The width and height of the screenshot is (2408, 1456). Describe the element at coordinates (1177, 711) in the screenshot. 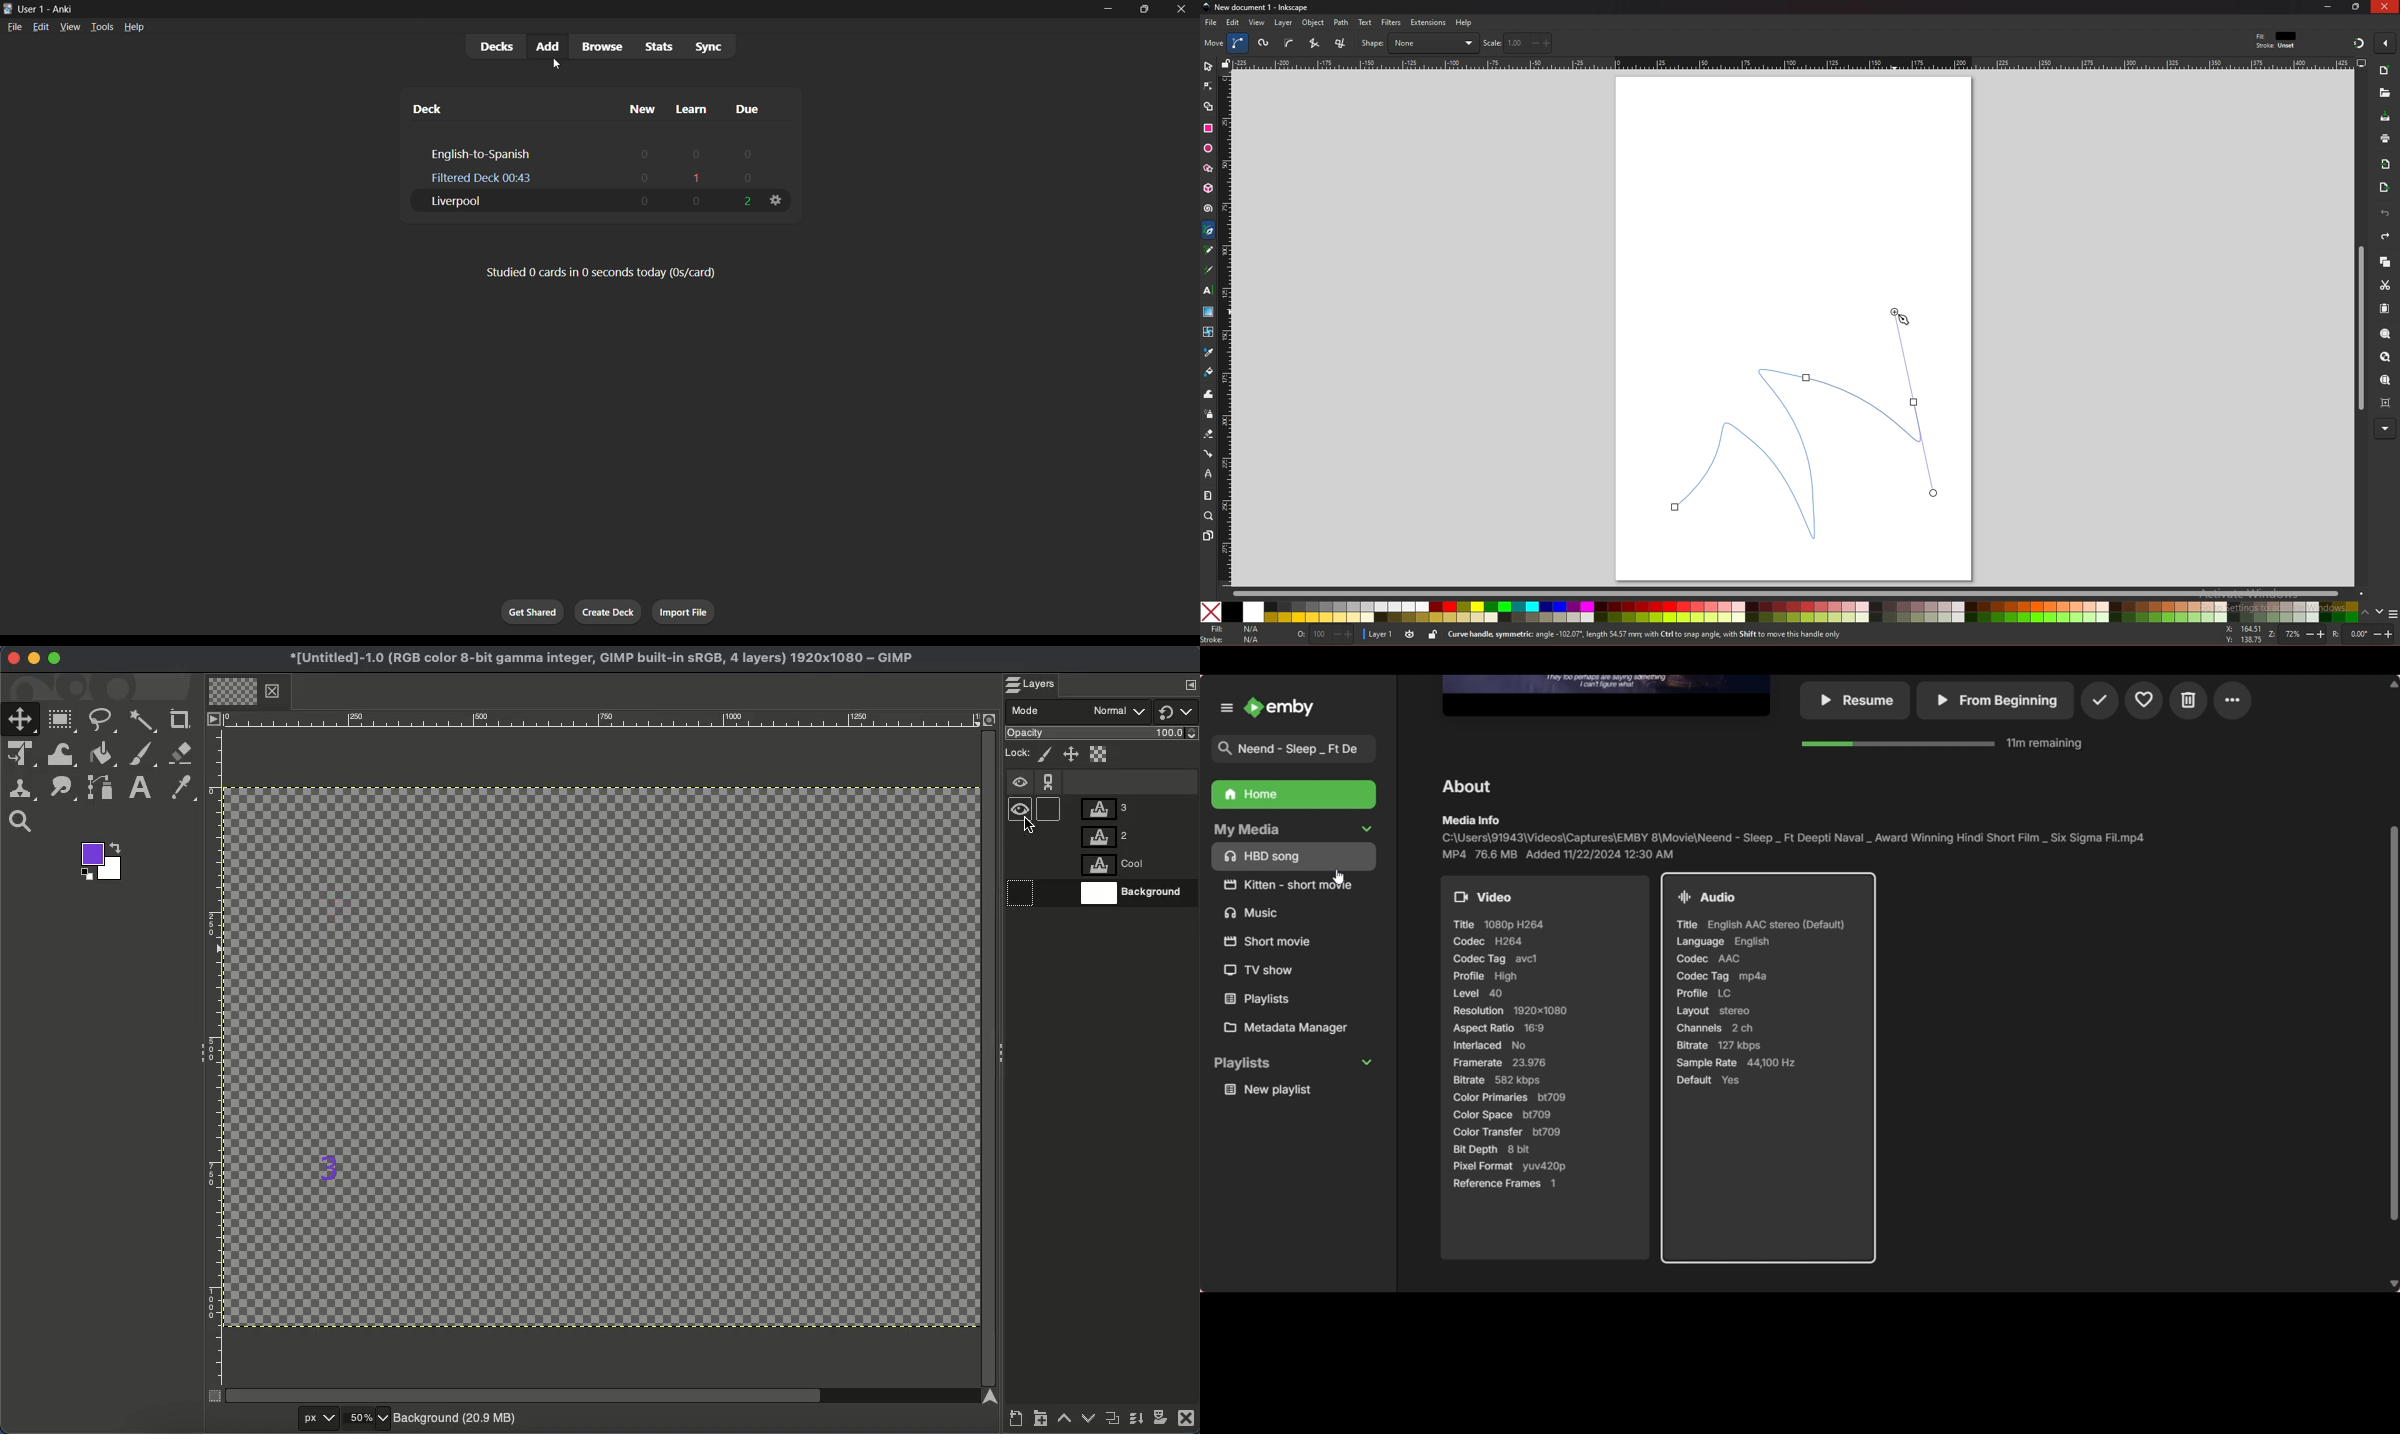

I see `Switch` at that location.